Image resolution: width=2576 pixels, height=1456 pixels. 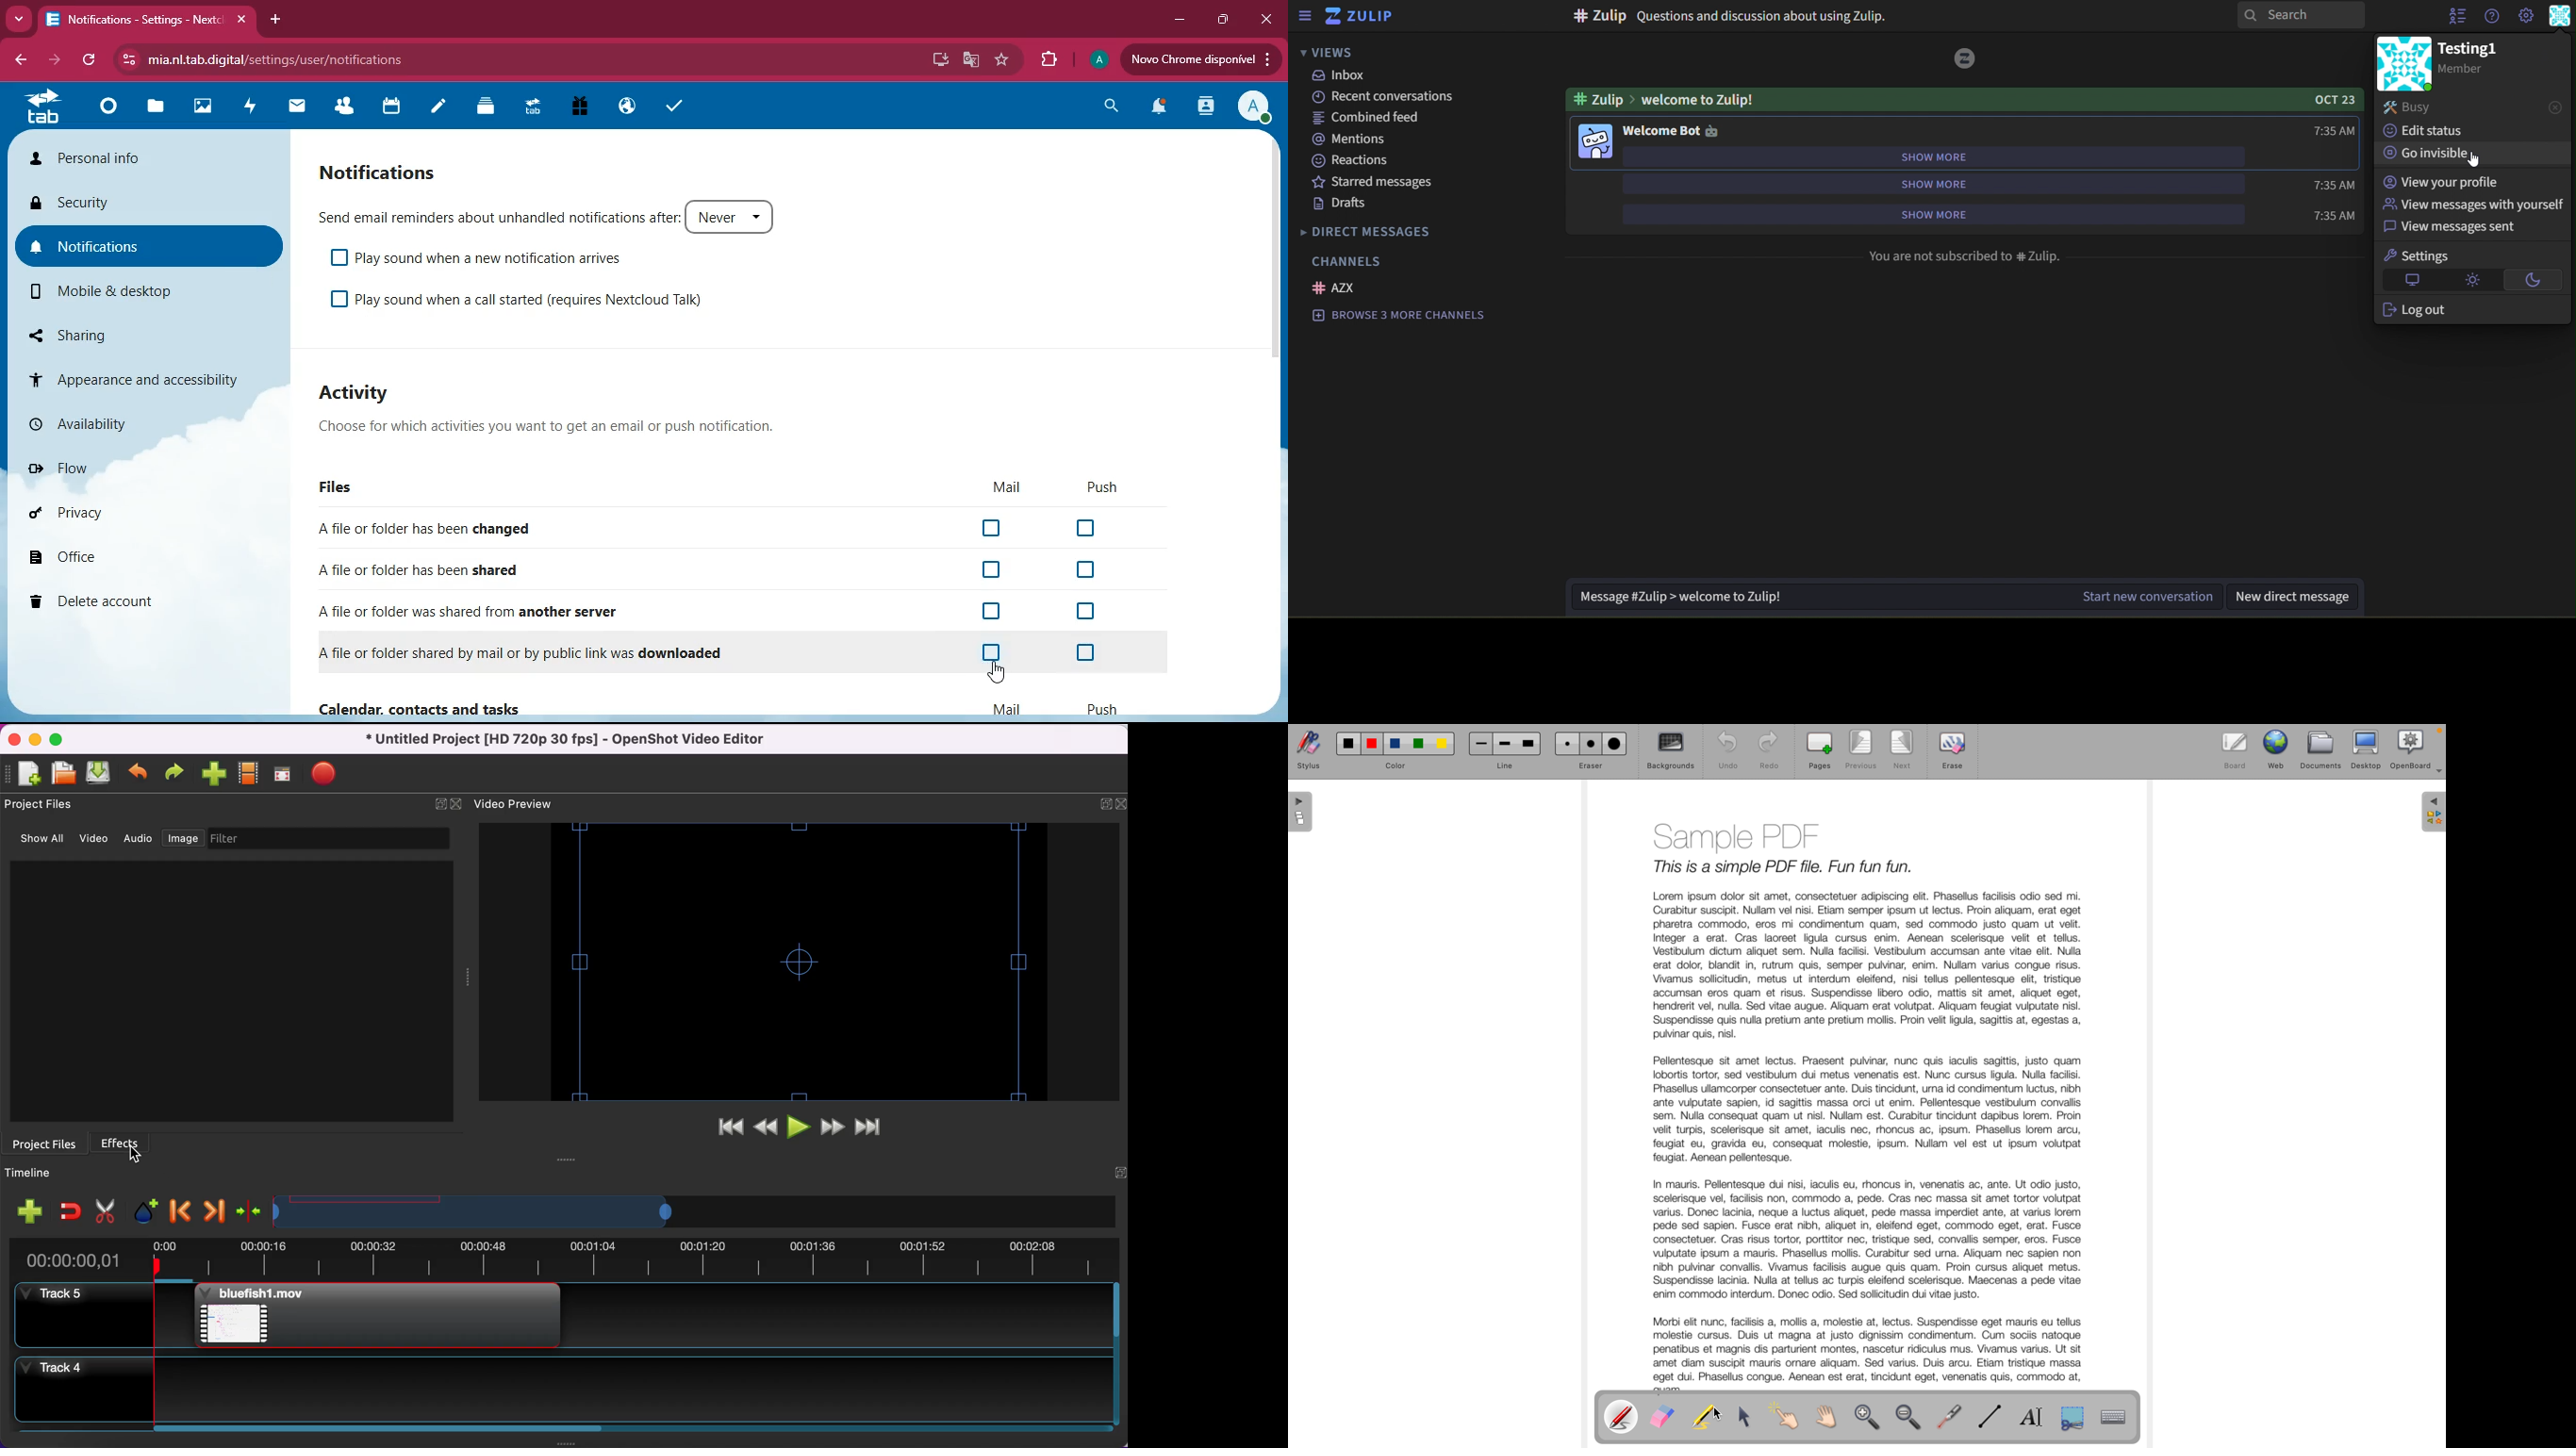 What do you see at coordinates (1596, 144) in the screenshot?
I see `image` at bounding box center [1596, 144].